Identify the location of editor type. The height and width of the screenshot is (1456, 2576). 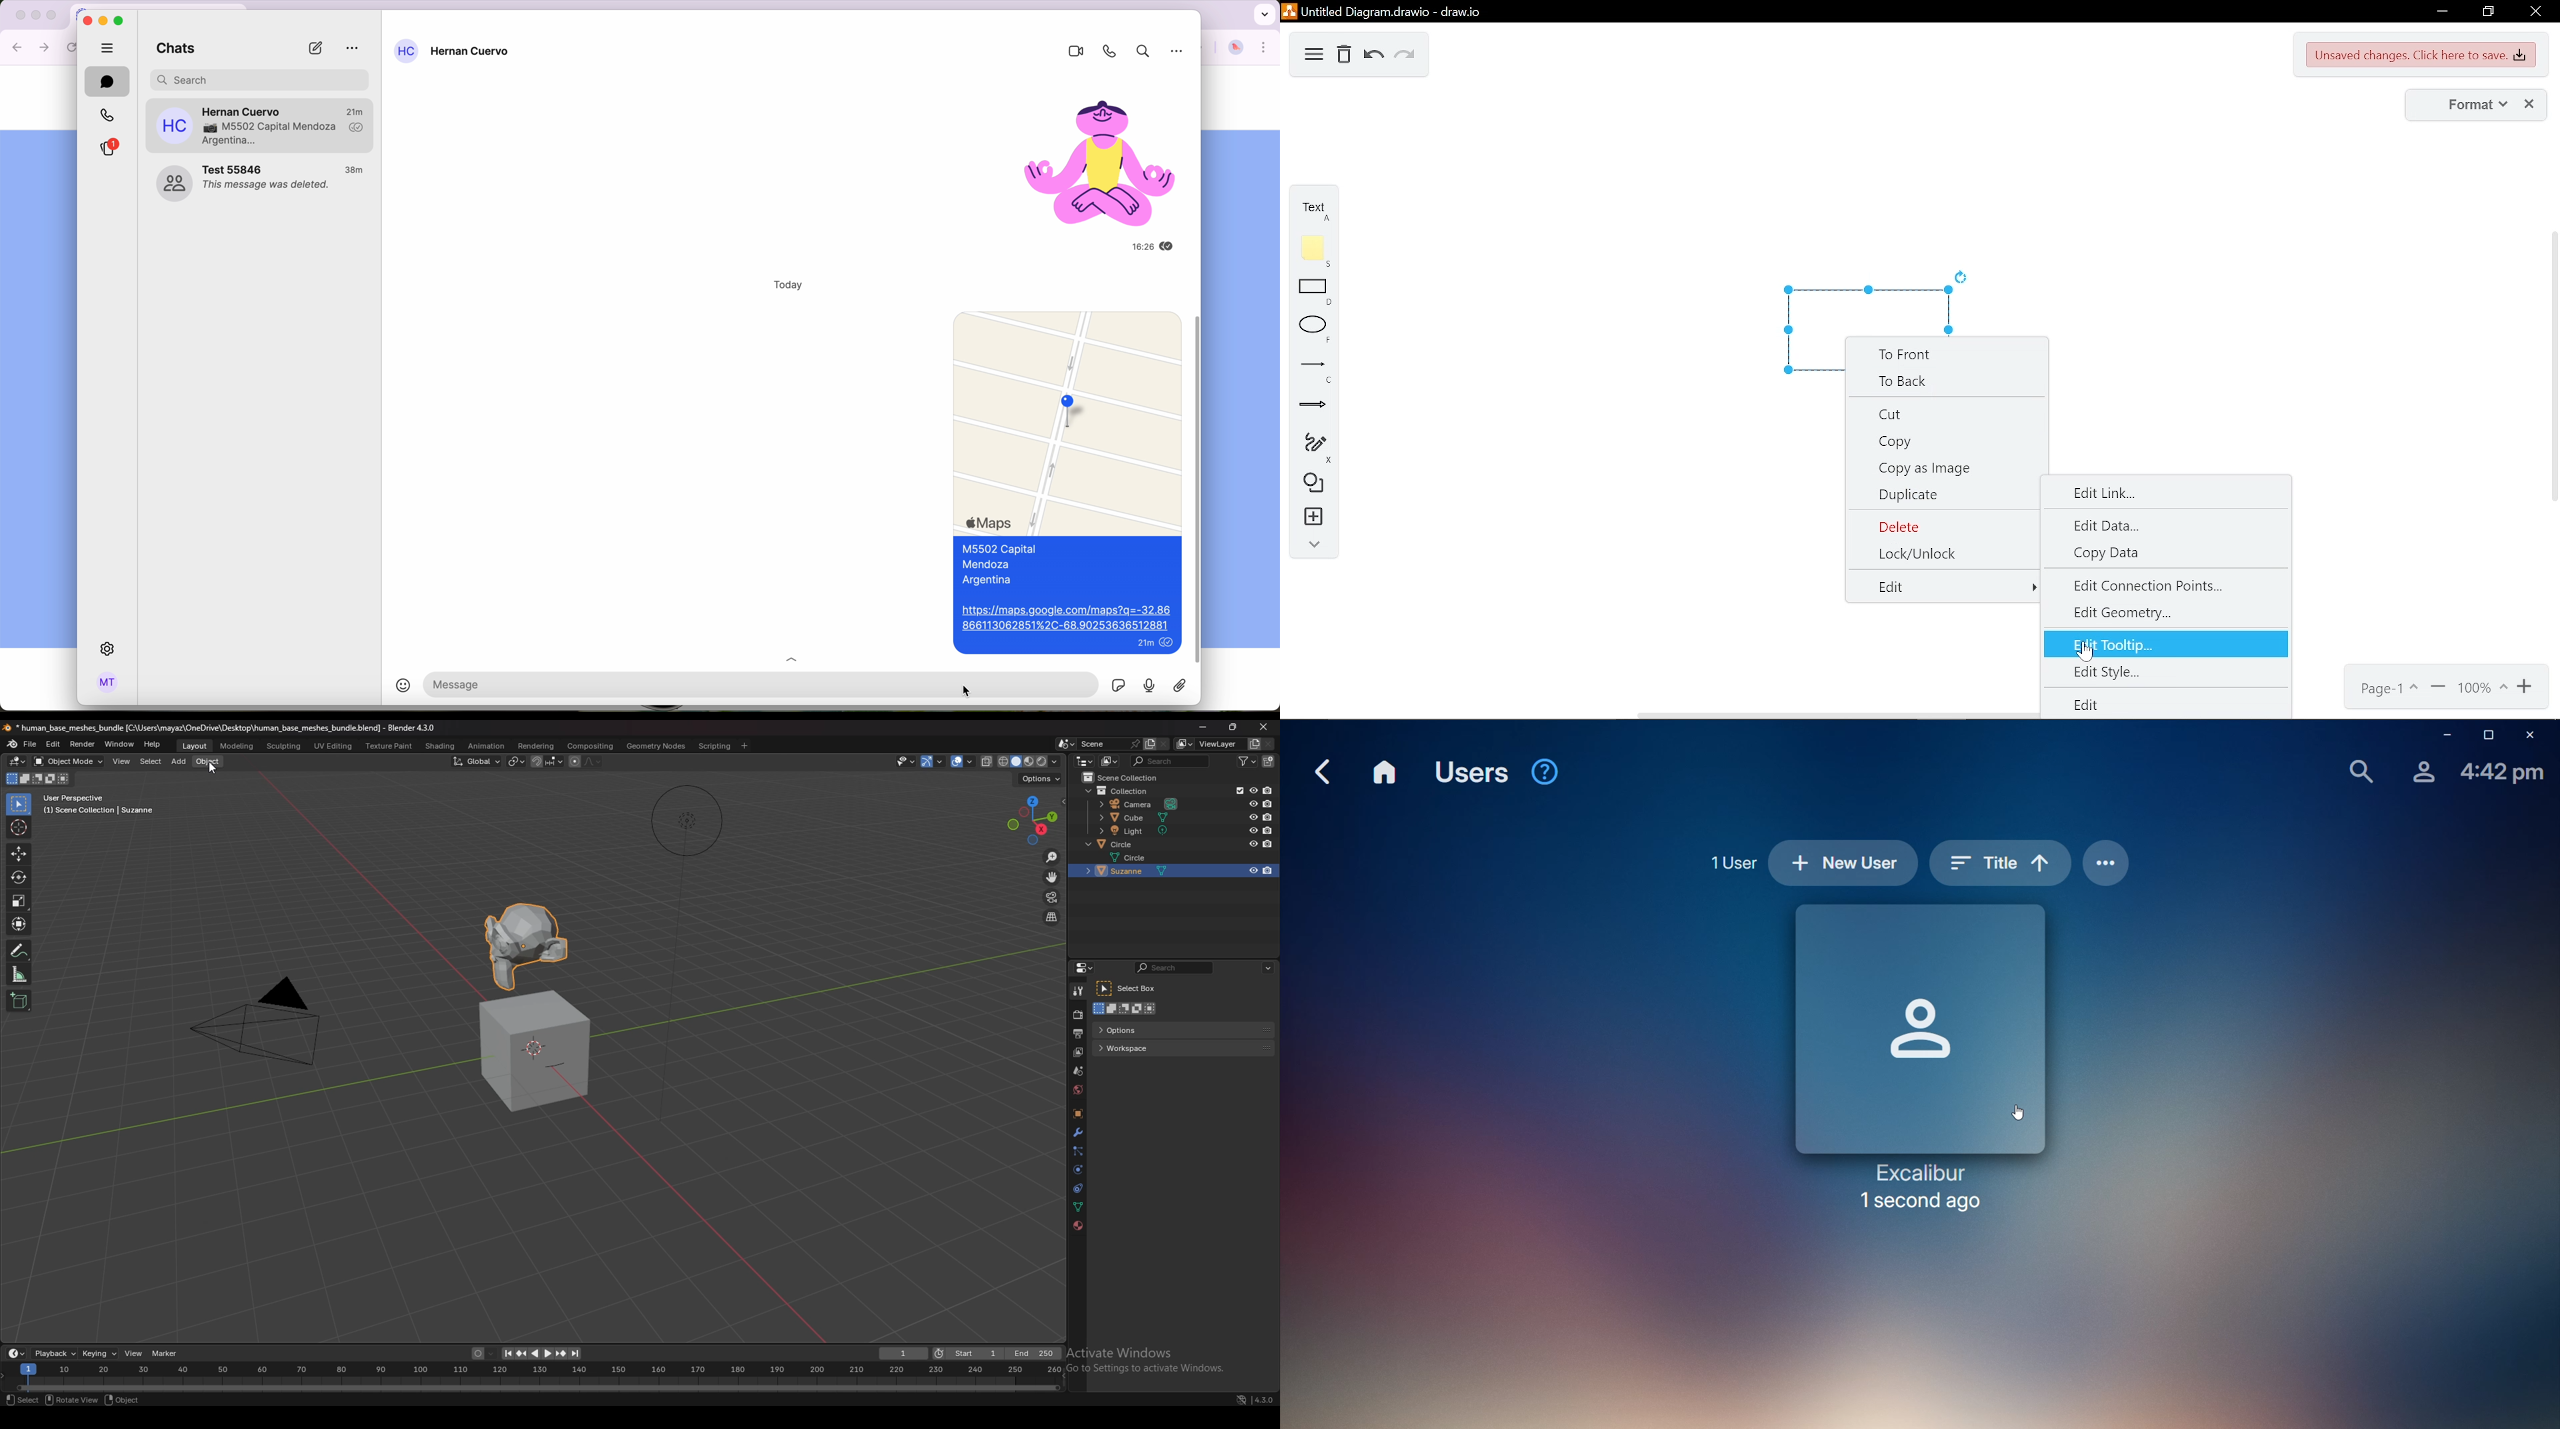
(17, 1354).